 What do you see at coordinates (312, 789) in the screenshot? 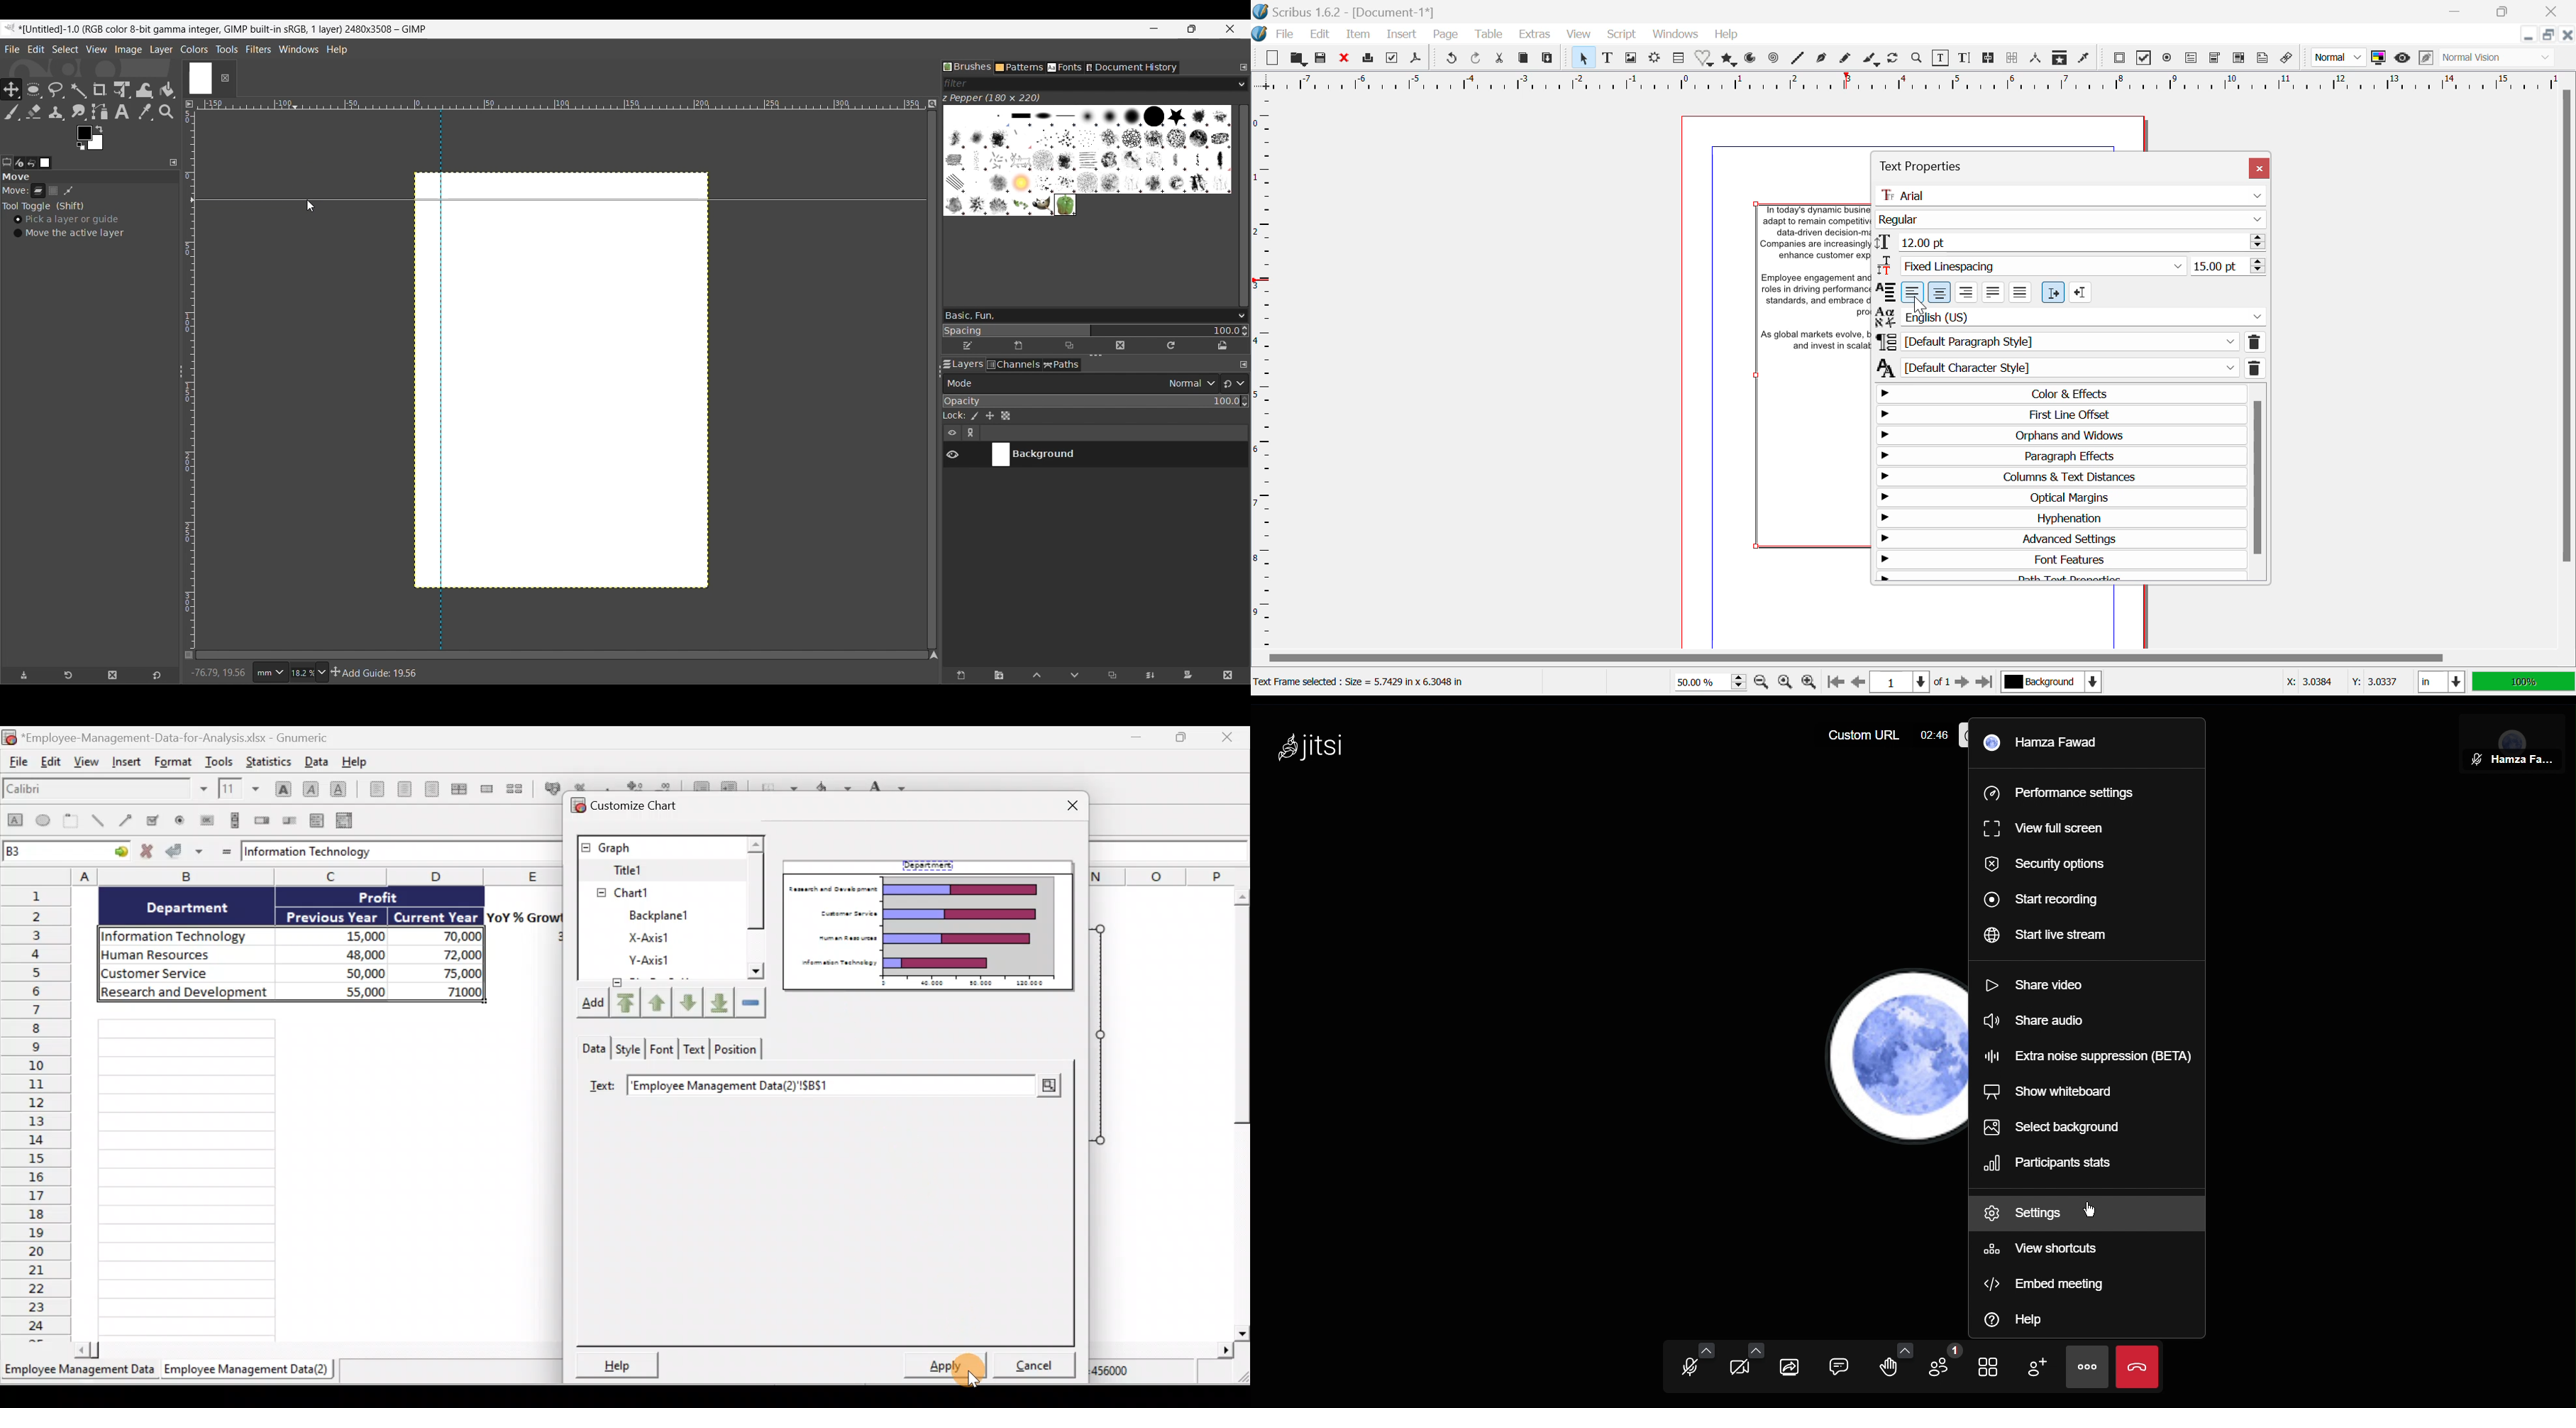
I see `Italic` at bounding box center [312, 789].